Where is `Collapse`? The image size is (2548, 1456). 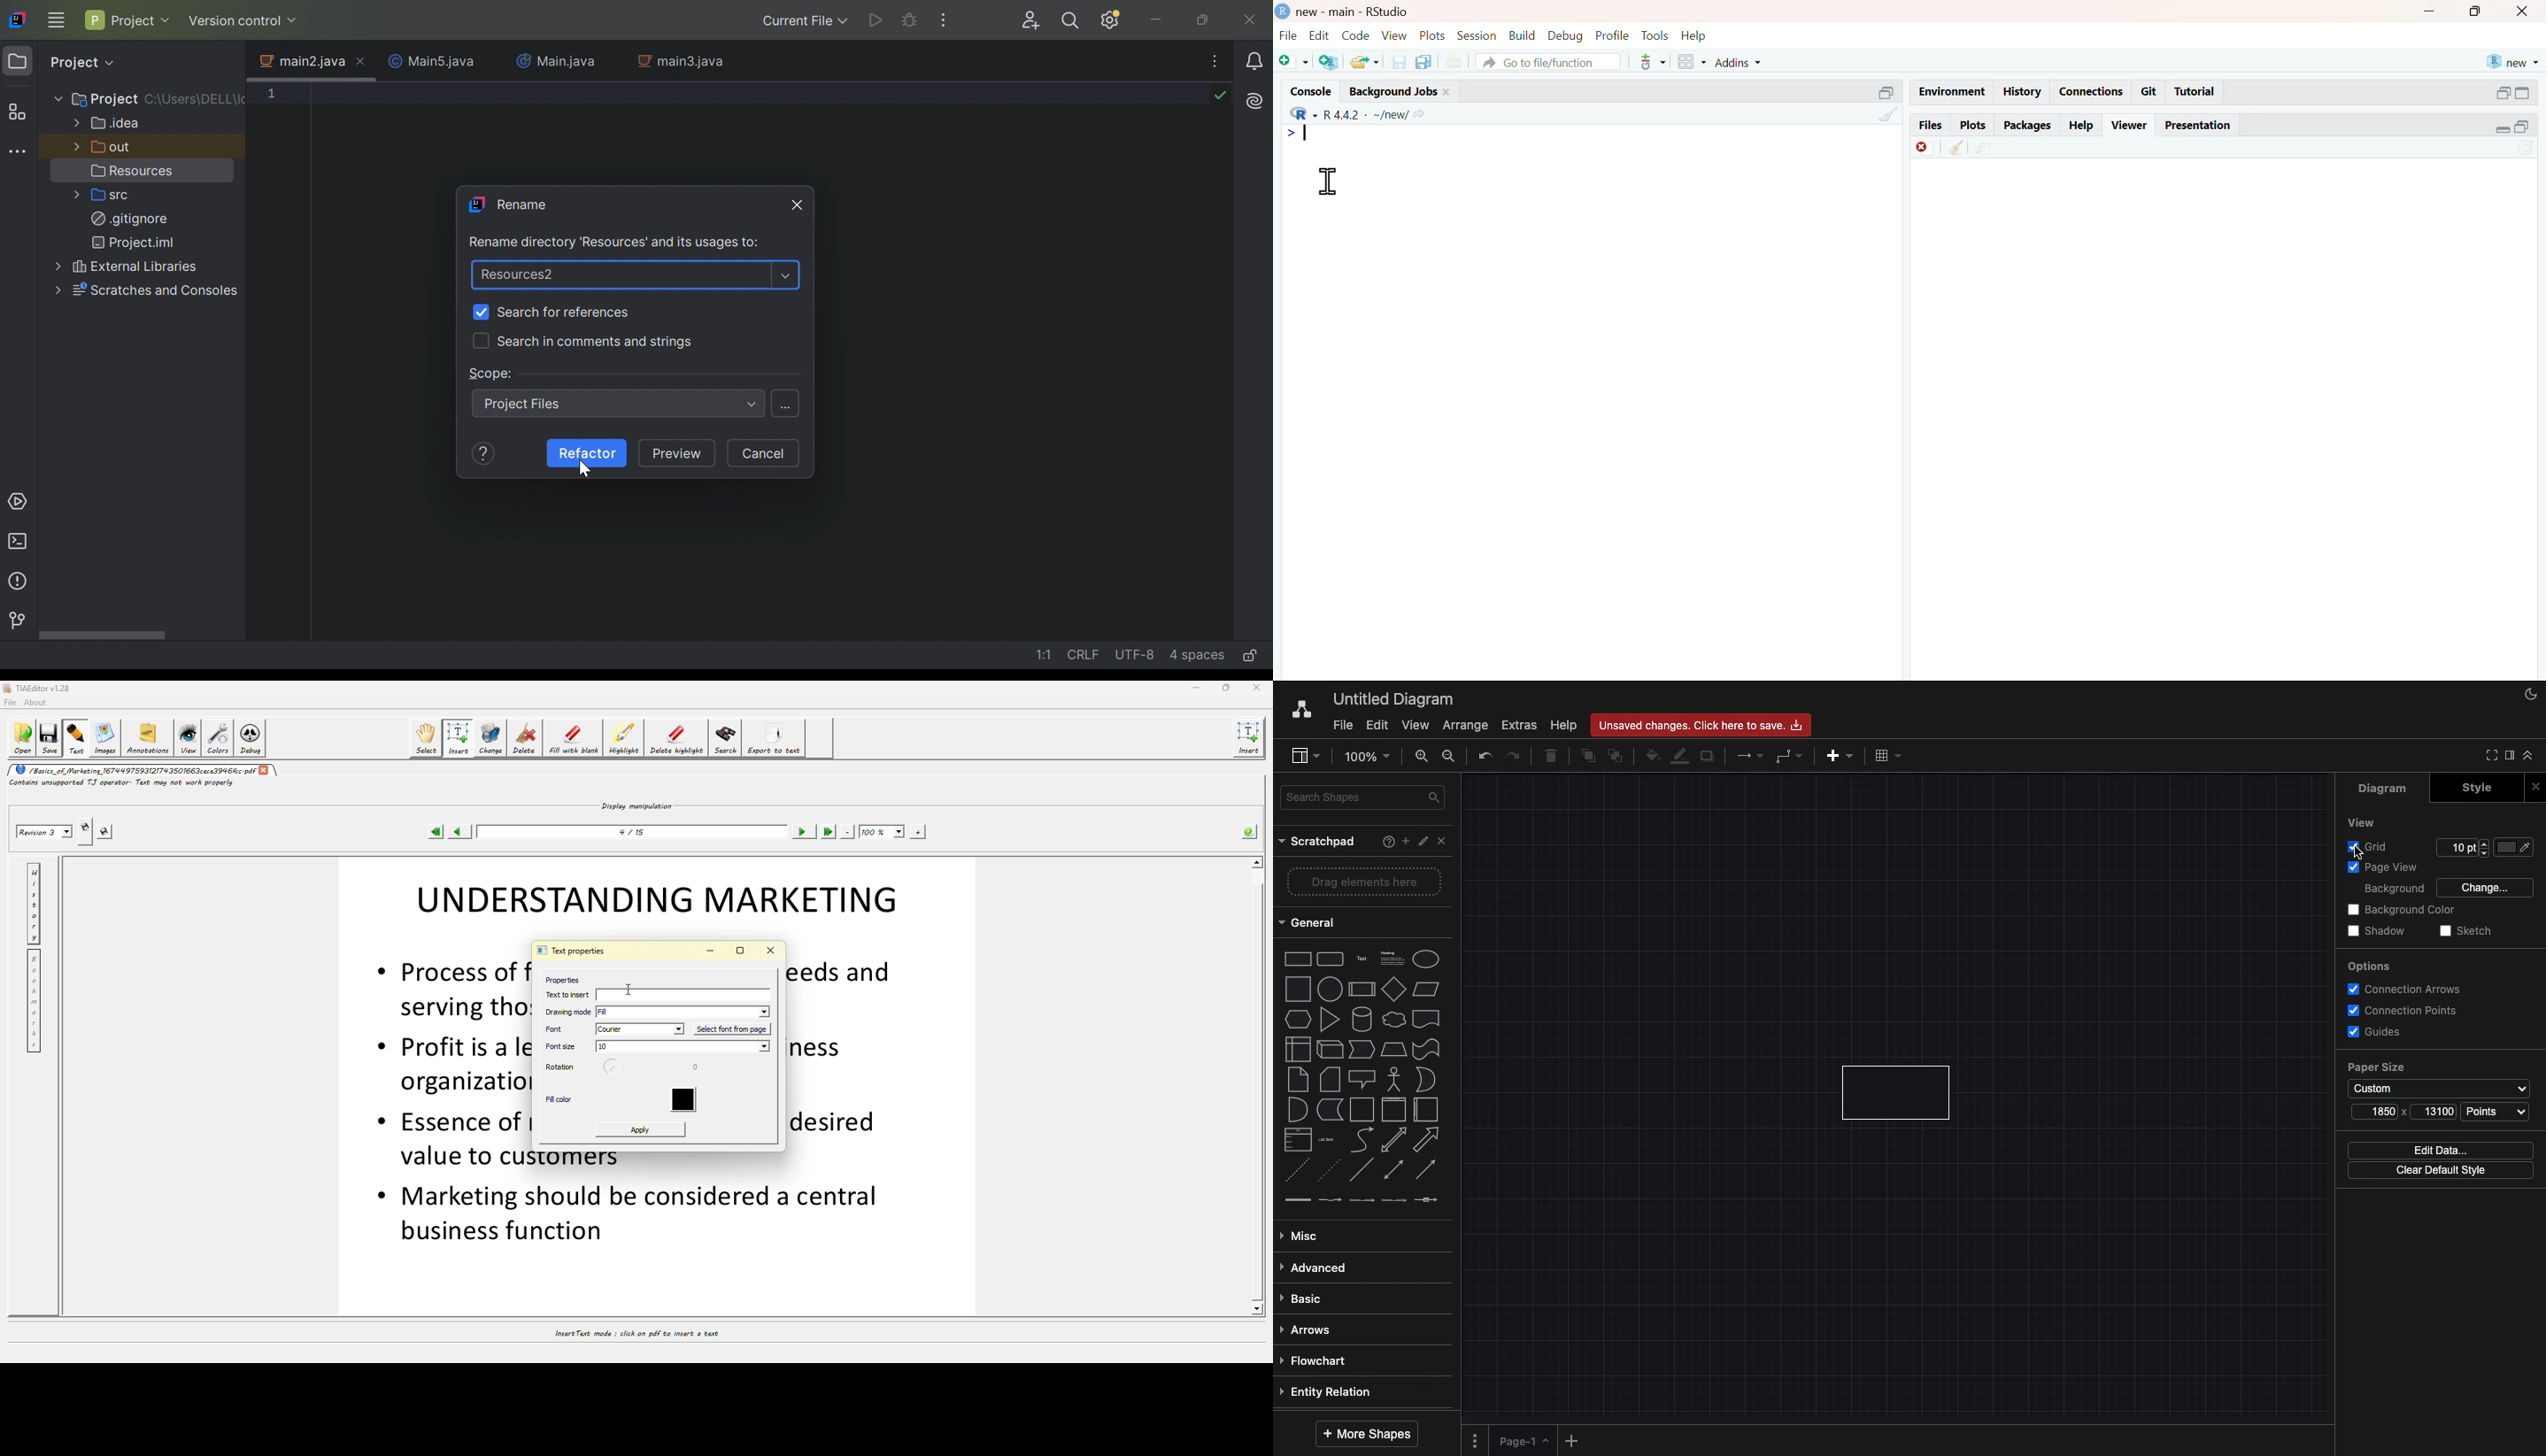
Collapse is located at coordinates (2529, 755).